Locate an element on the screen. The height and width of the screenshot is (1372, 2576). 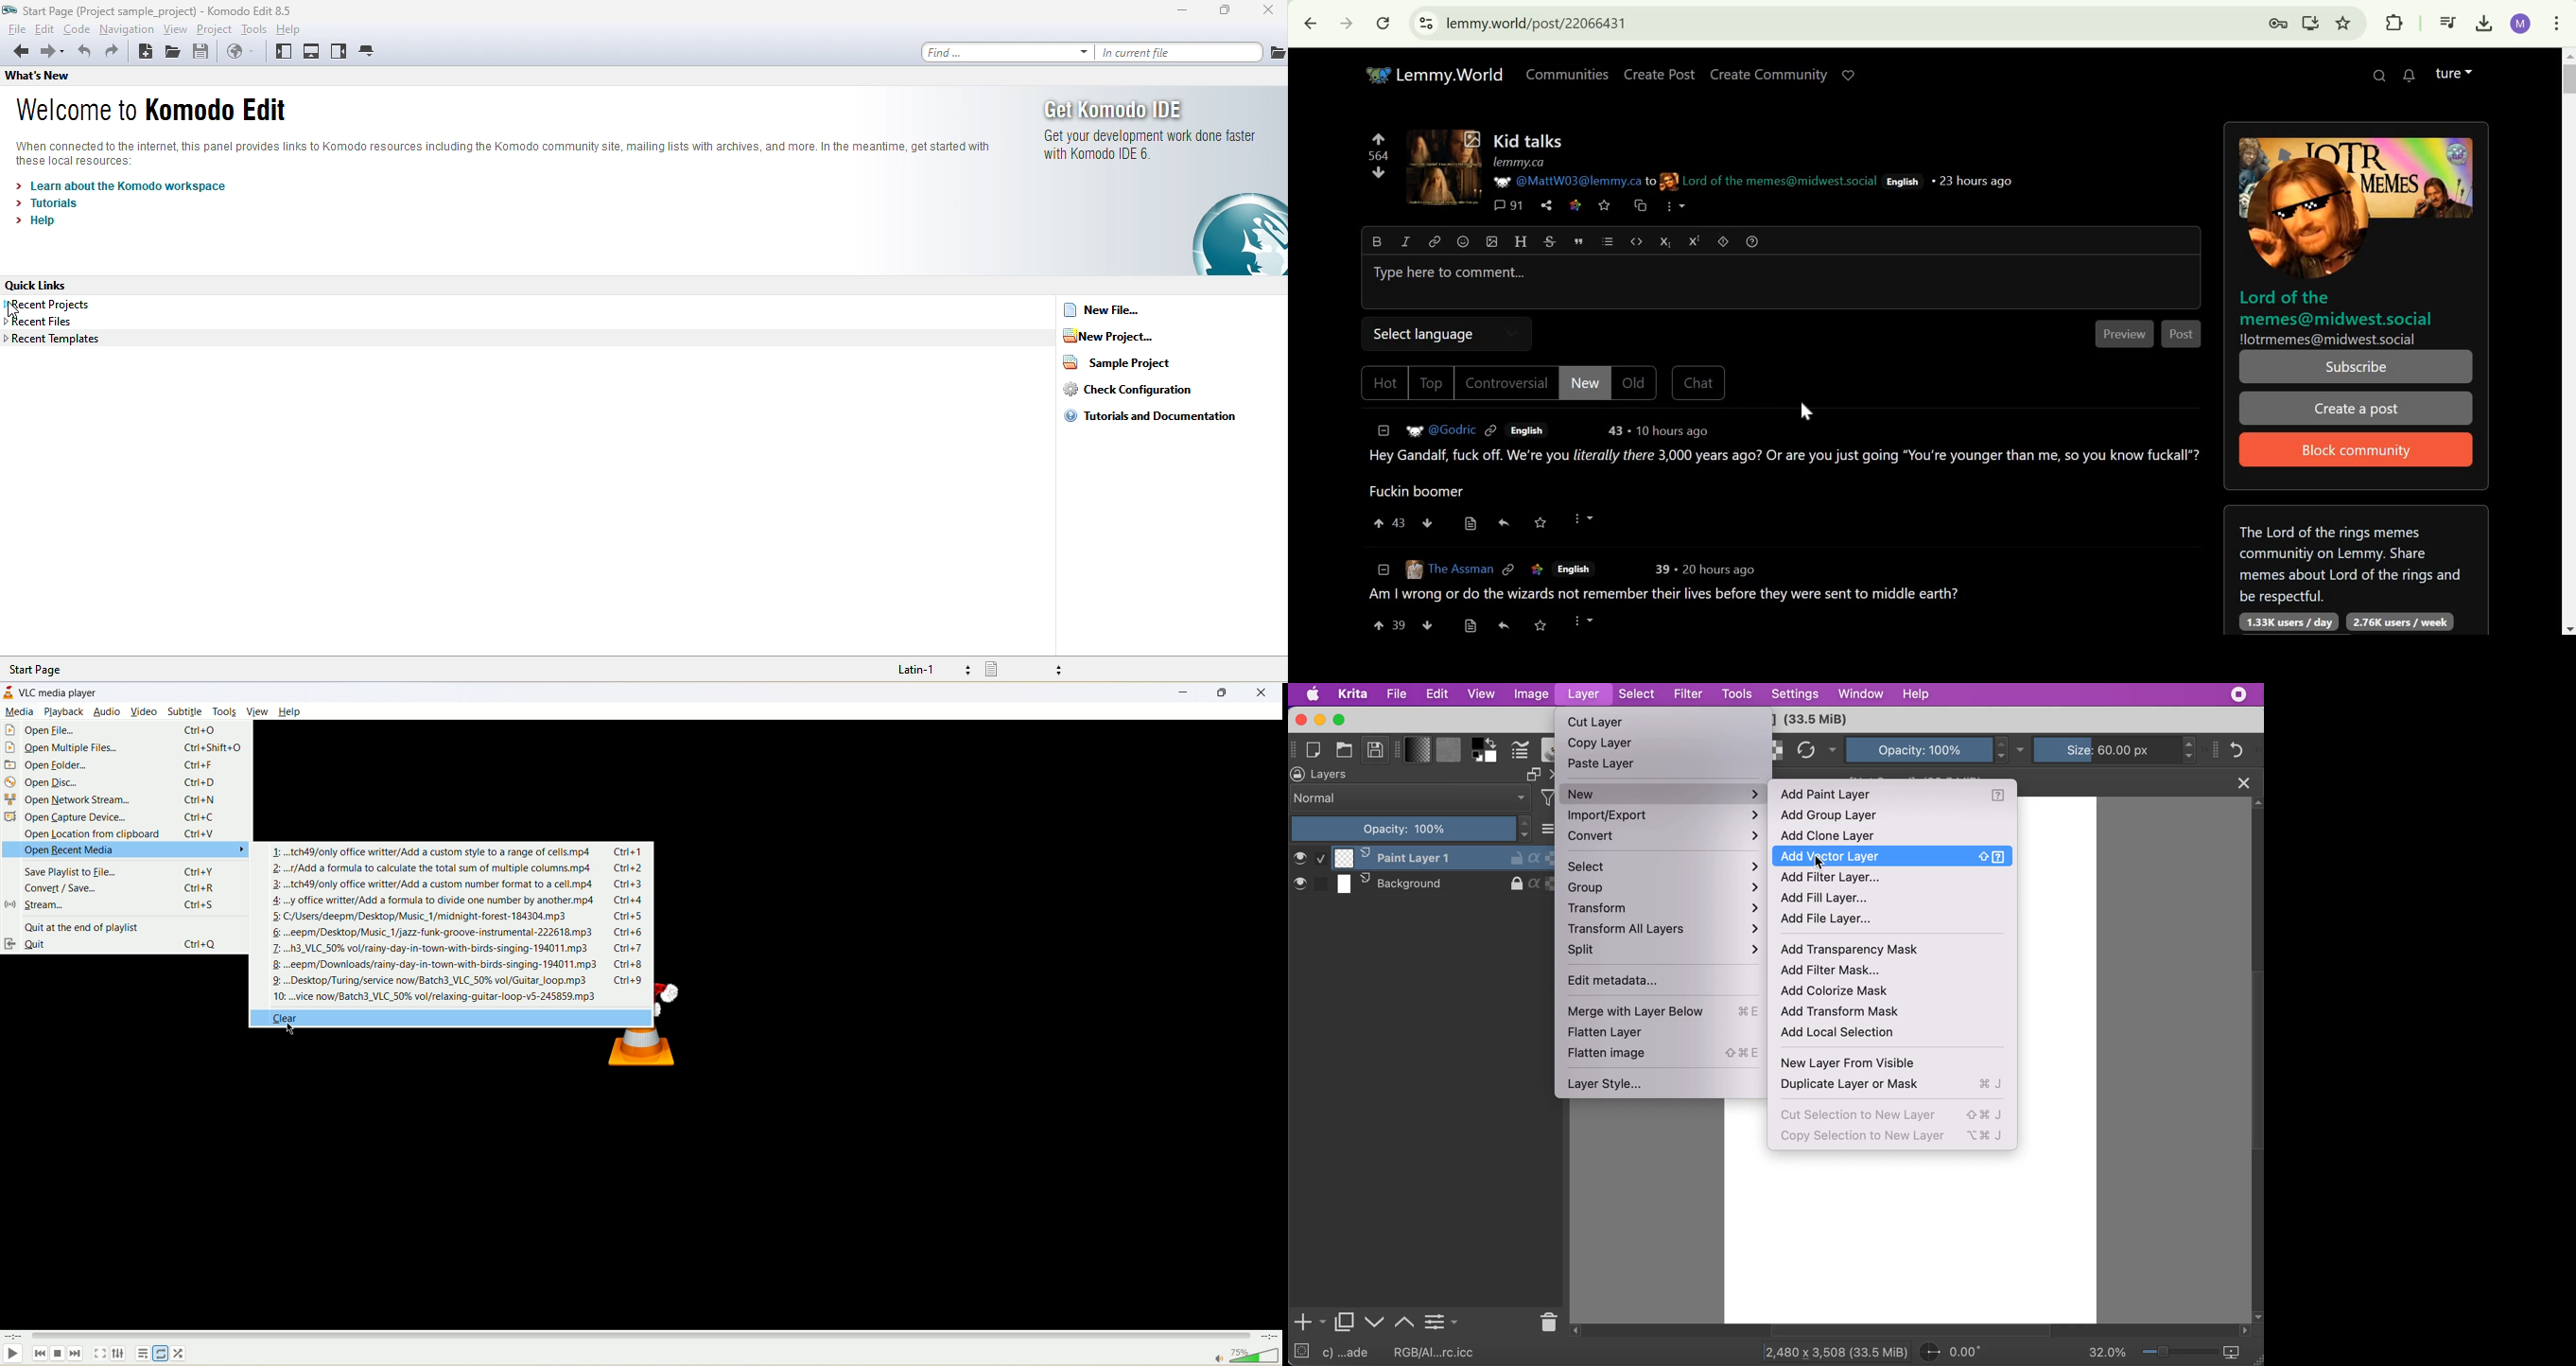
ctrl+3 is located at coordinates (631, 884).